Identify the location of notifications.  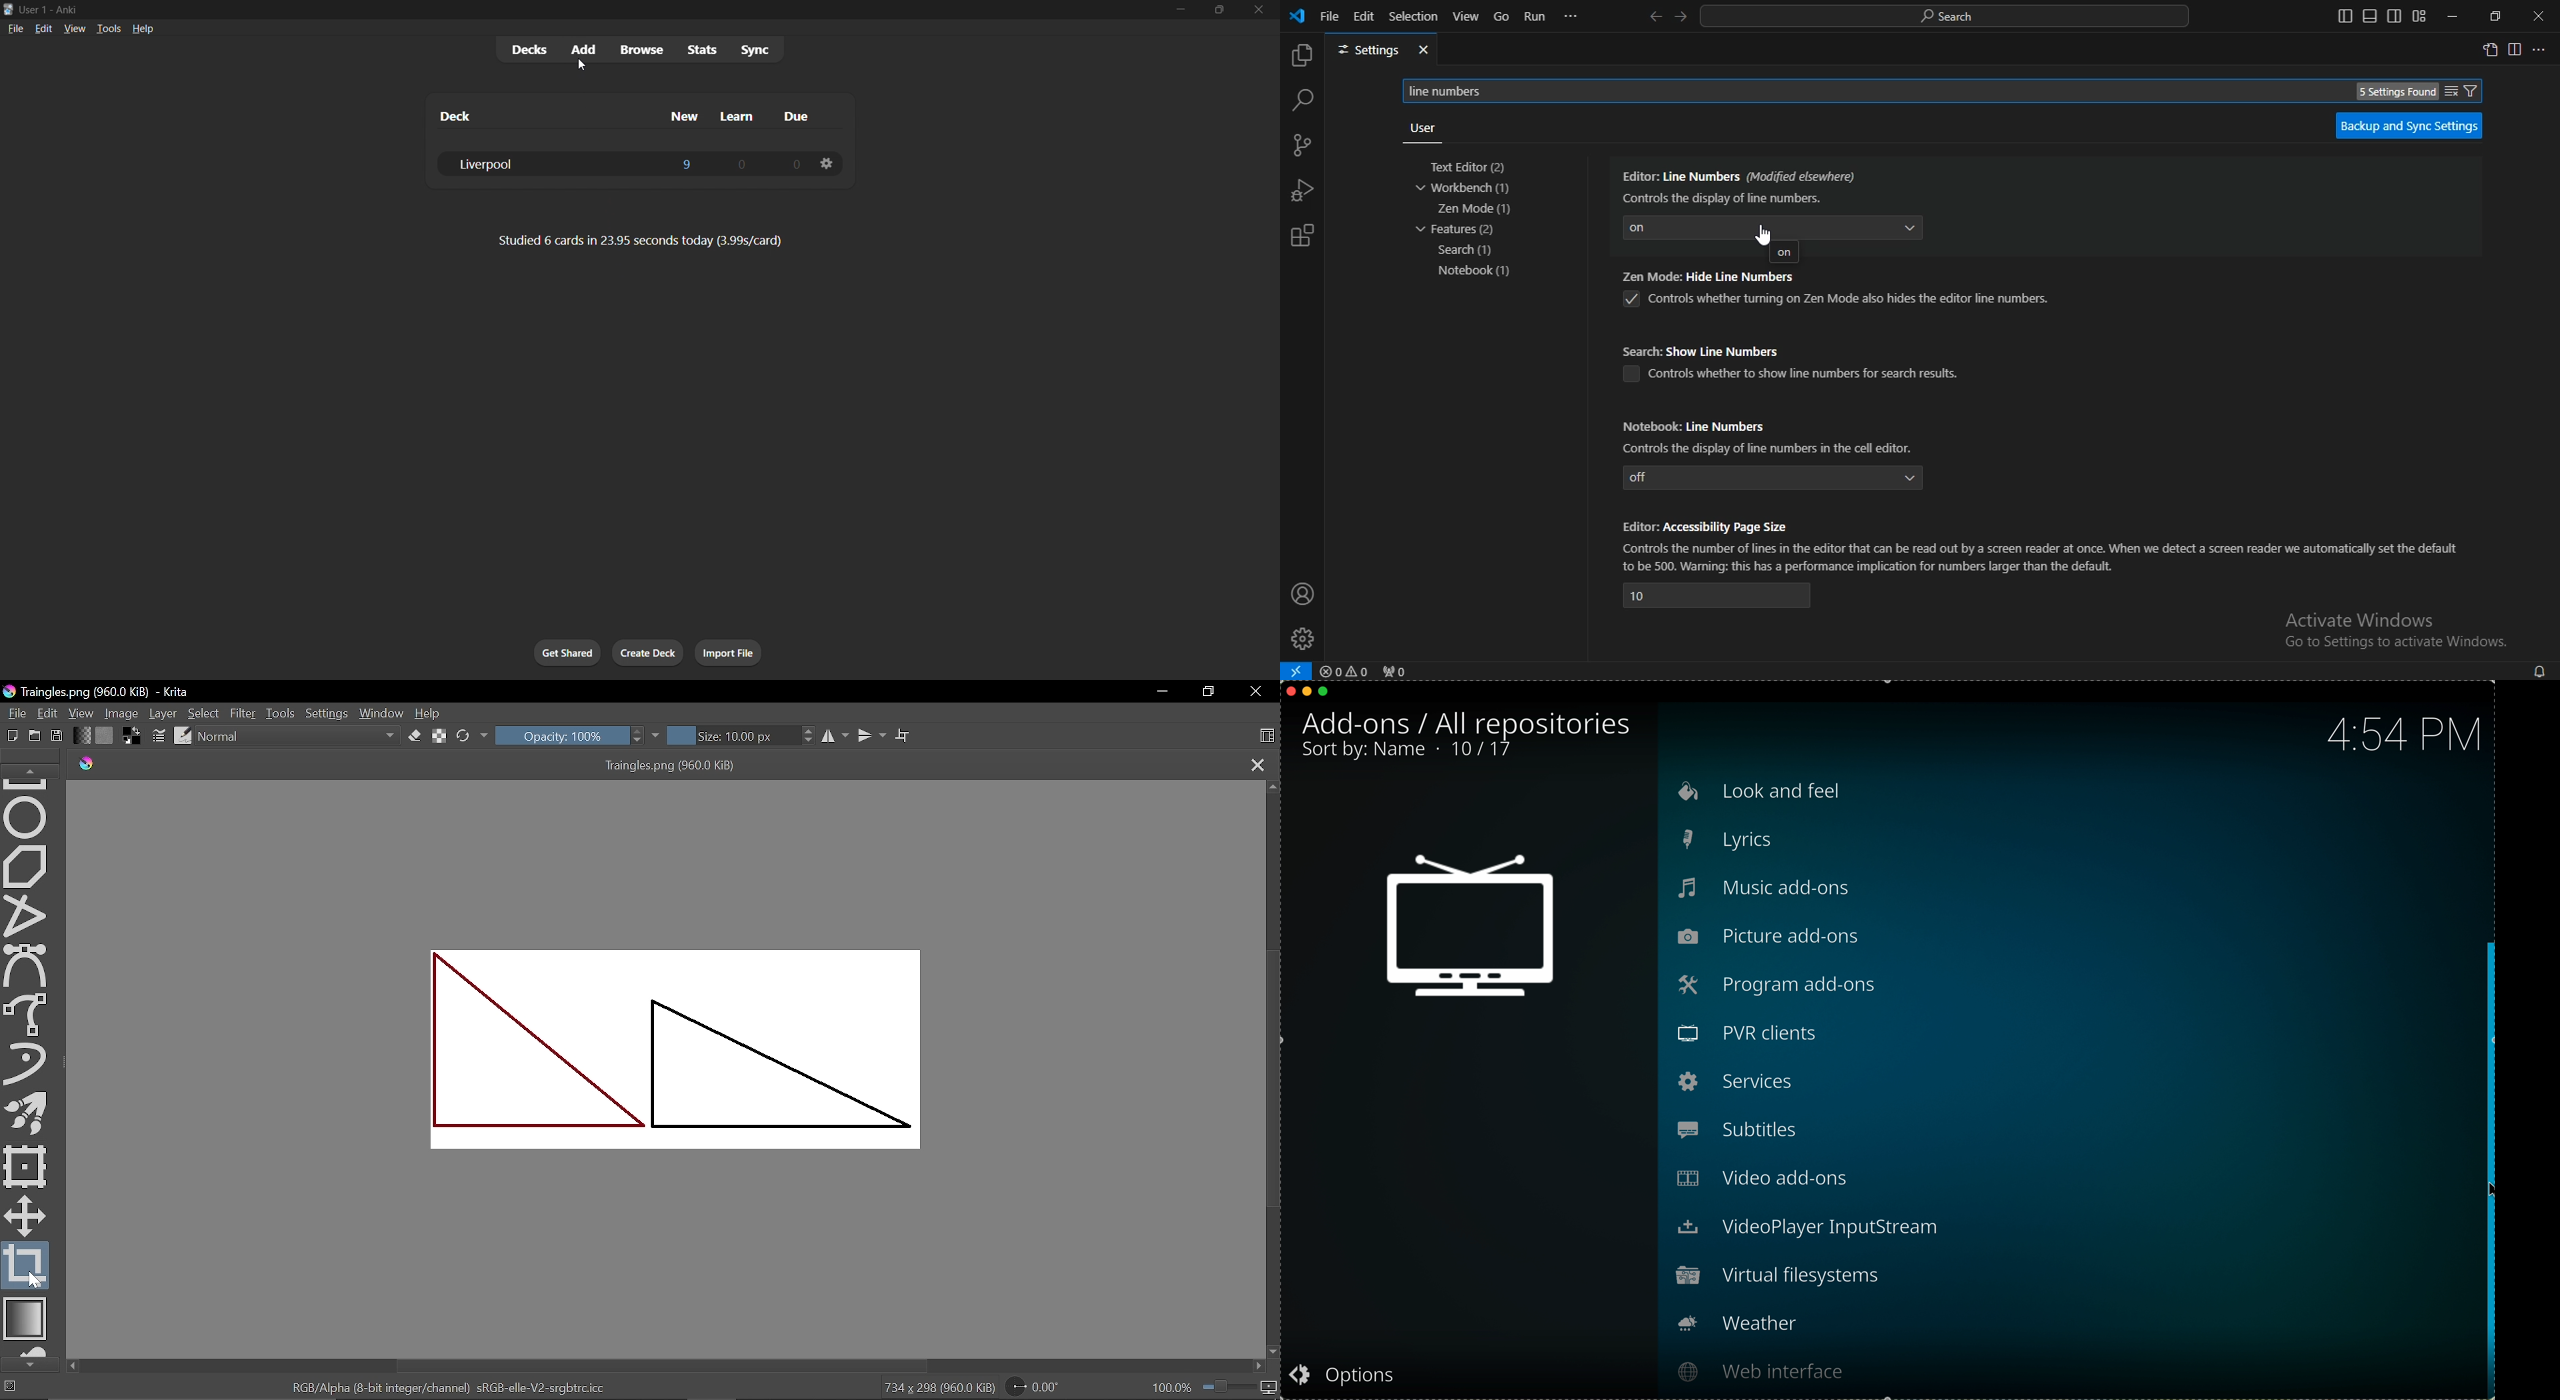
(2538, 670).